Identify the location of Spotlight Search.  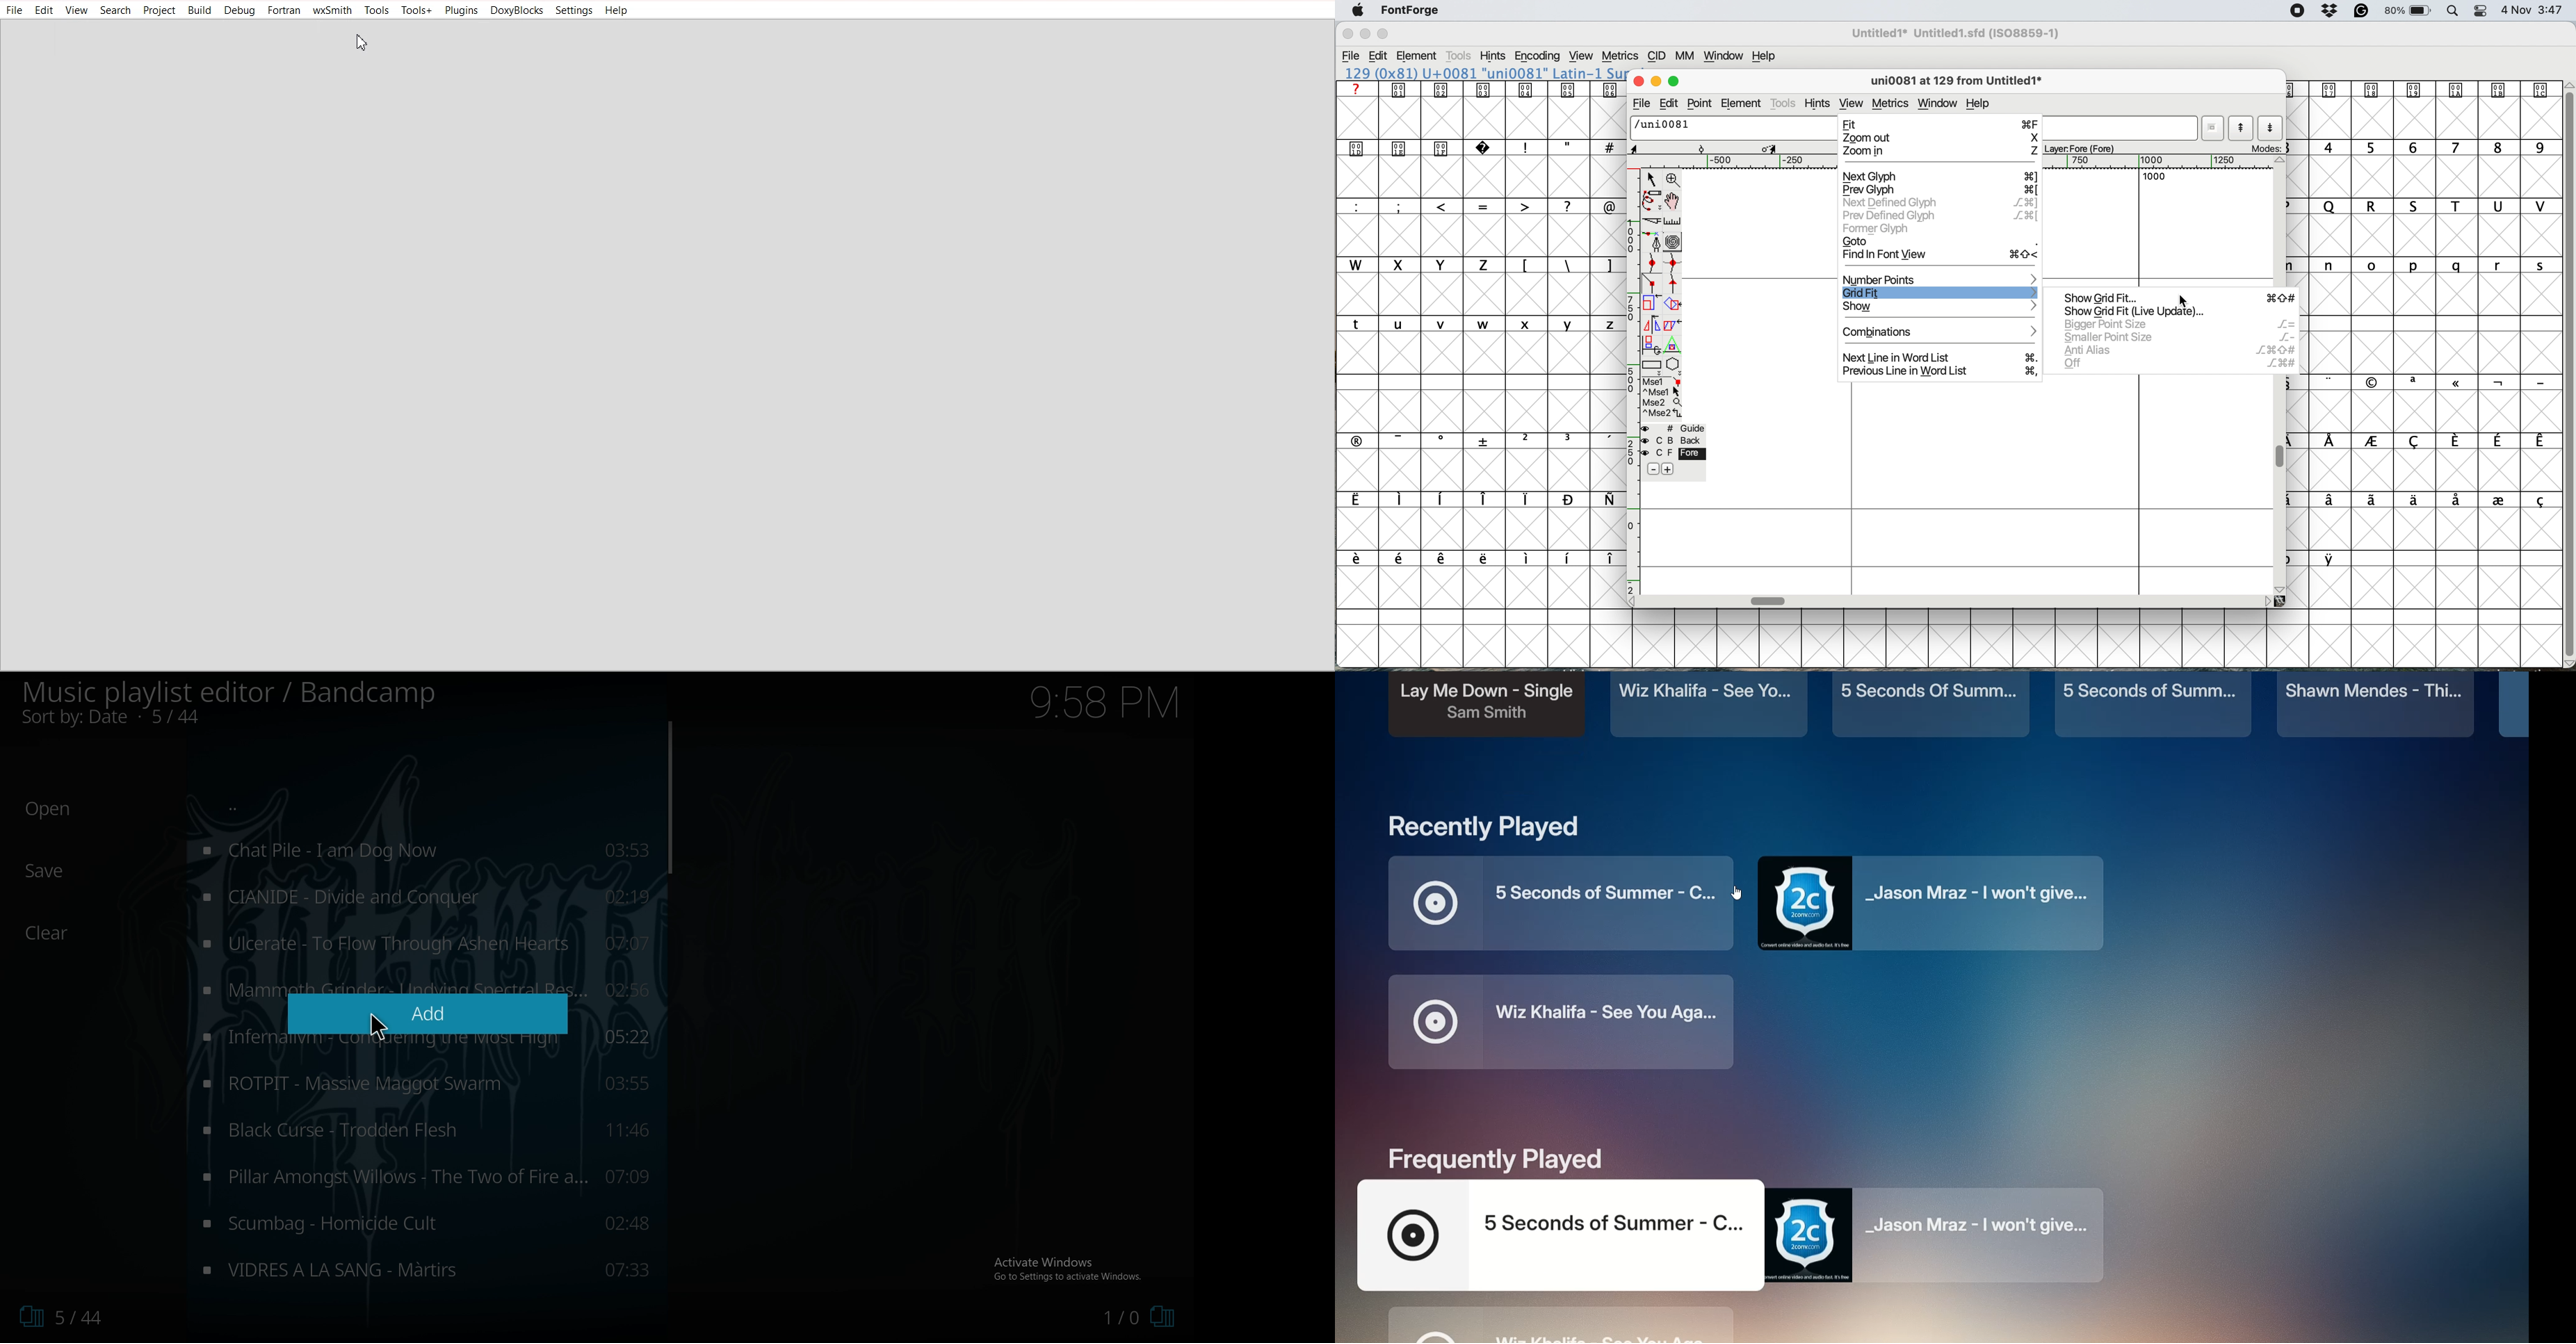
(2453, 12).